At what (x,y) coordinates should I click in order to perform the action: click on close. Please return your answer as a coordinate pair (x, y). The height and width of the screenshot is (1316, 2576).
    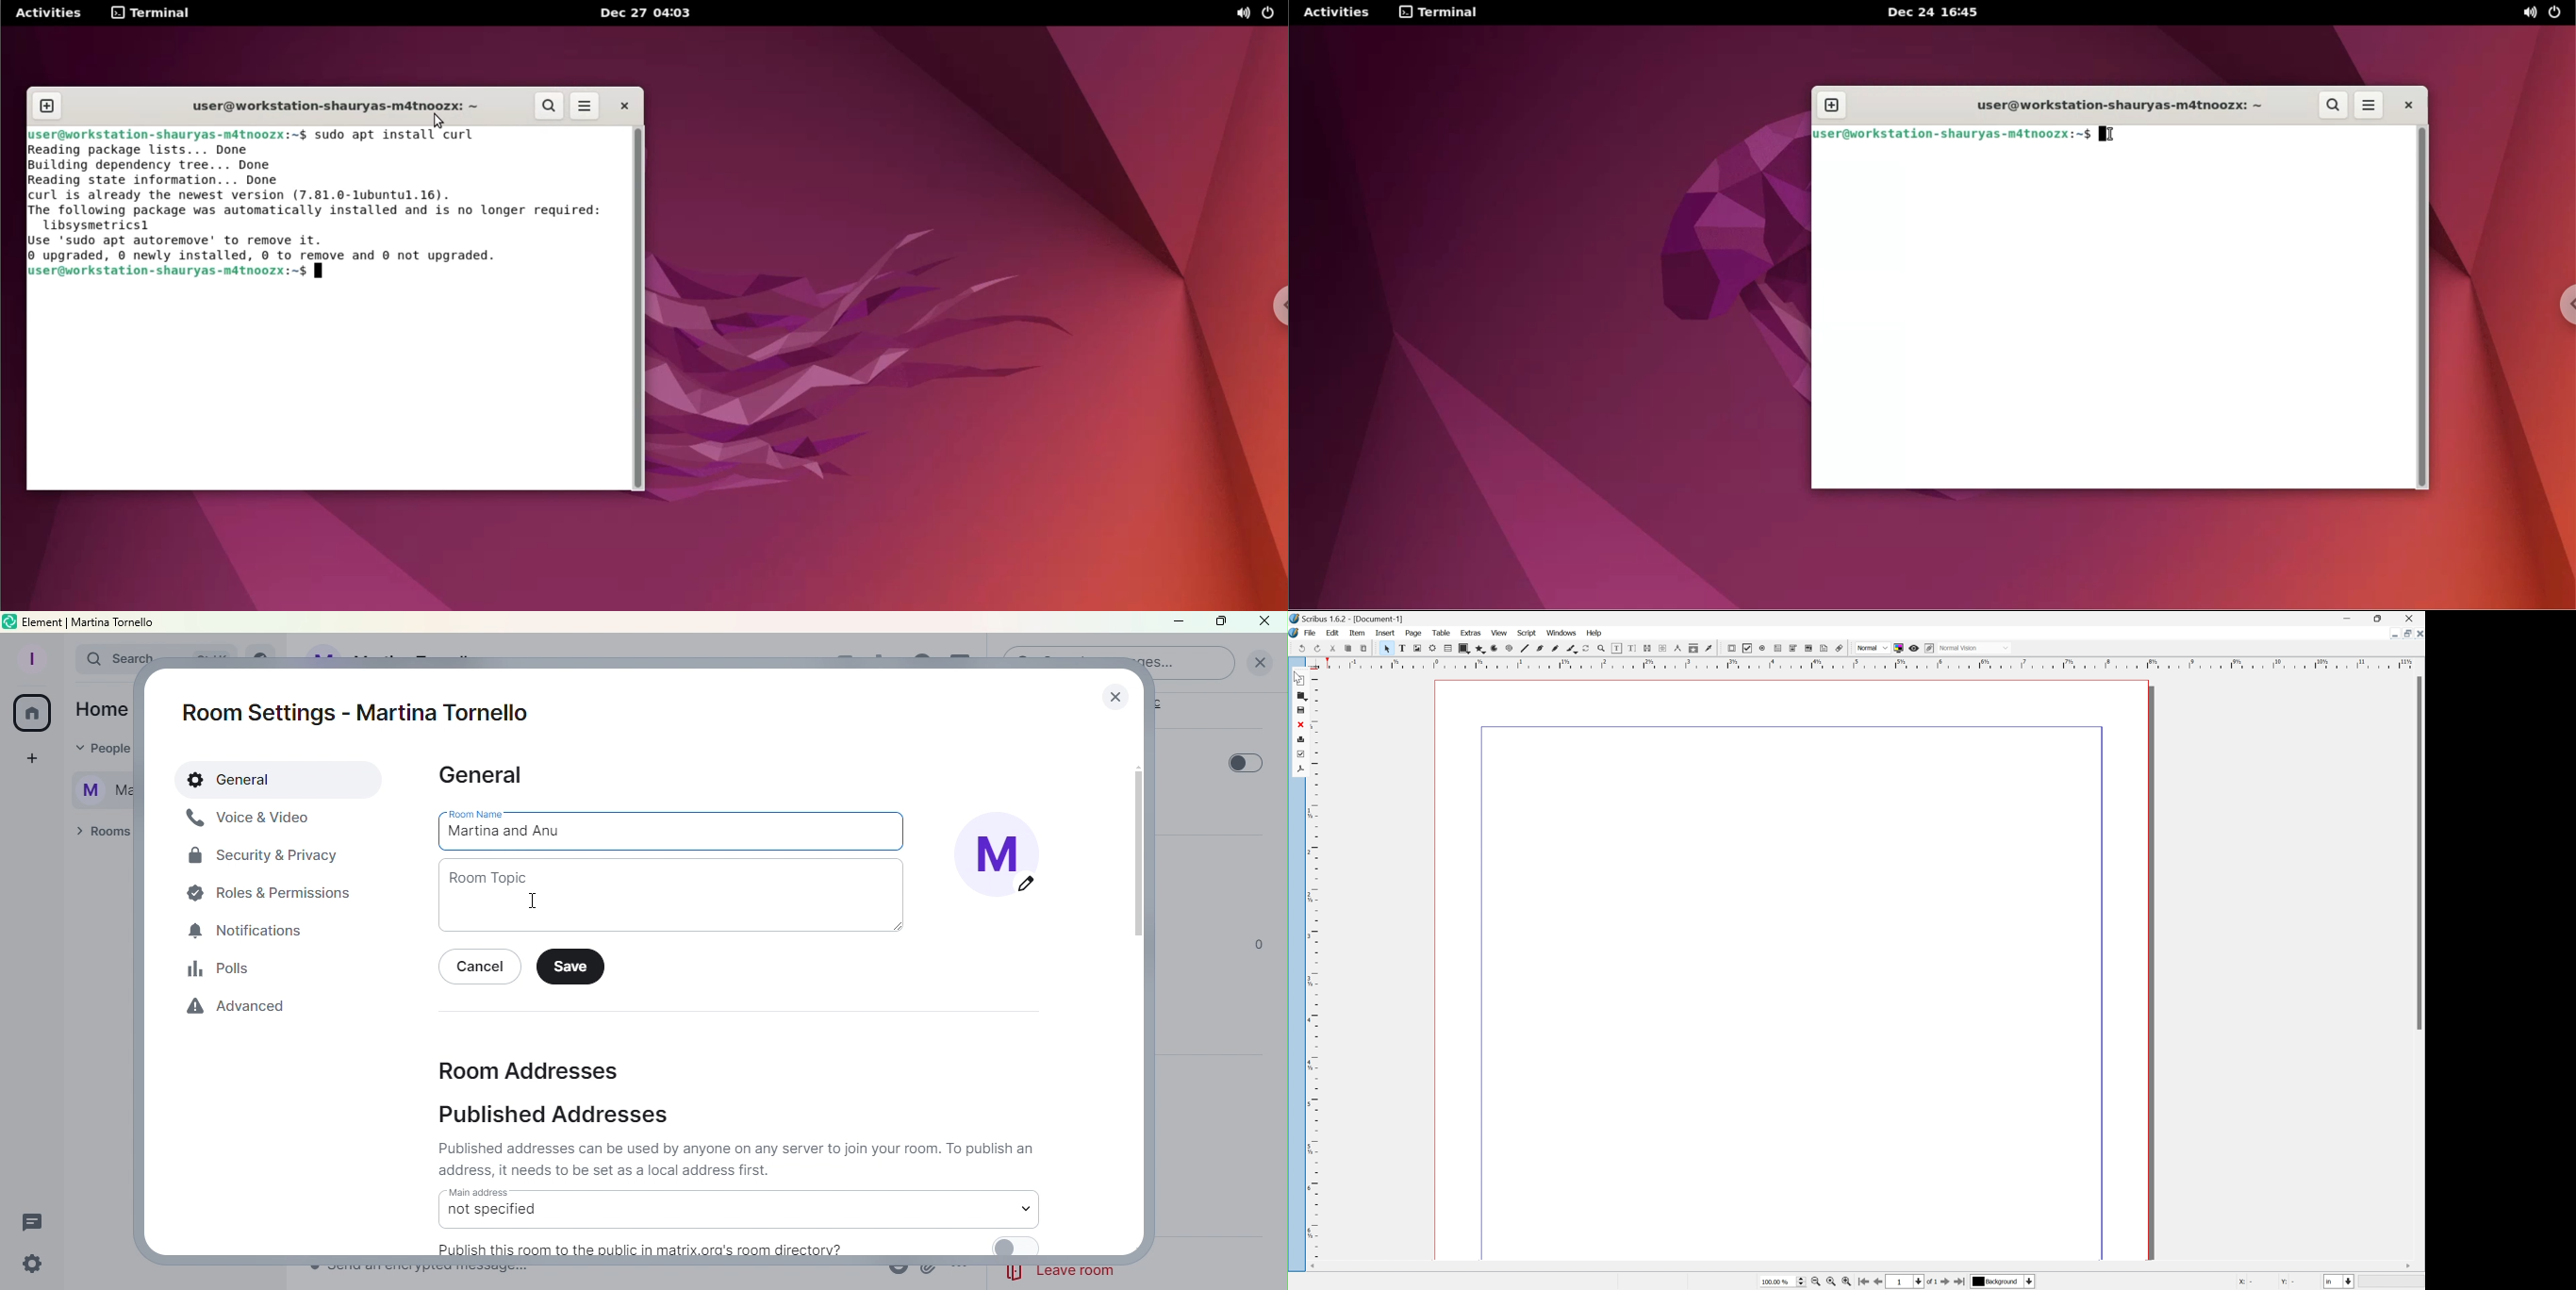
    Looking at the image, I should click on (1347, 647).